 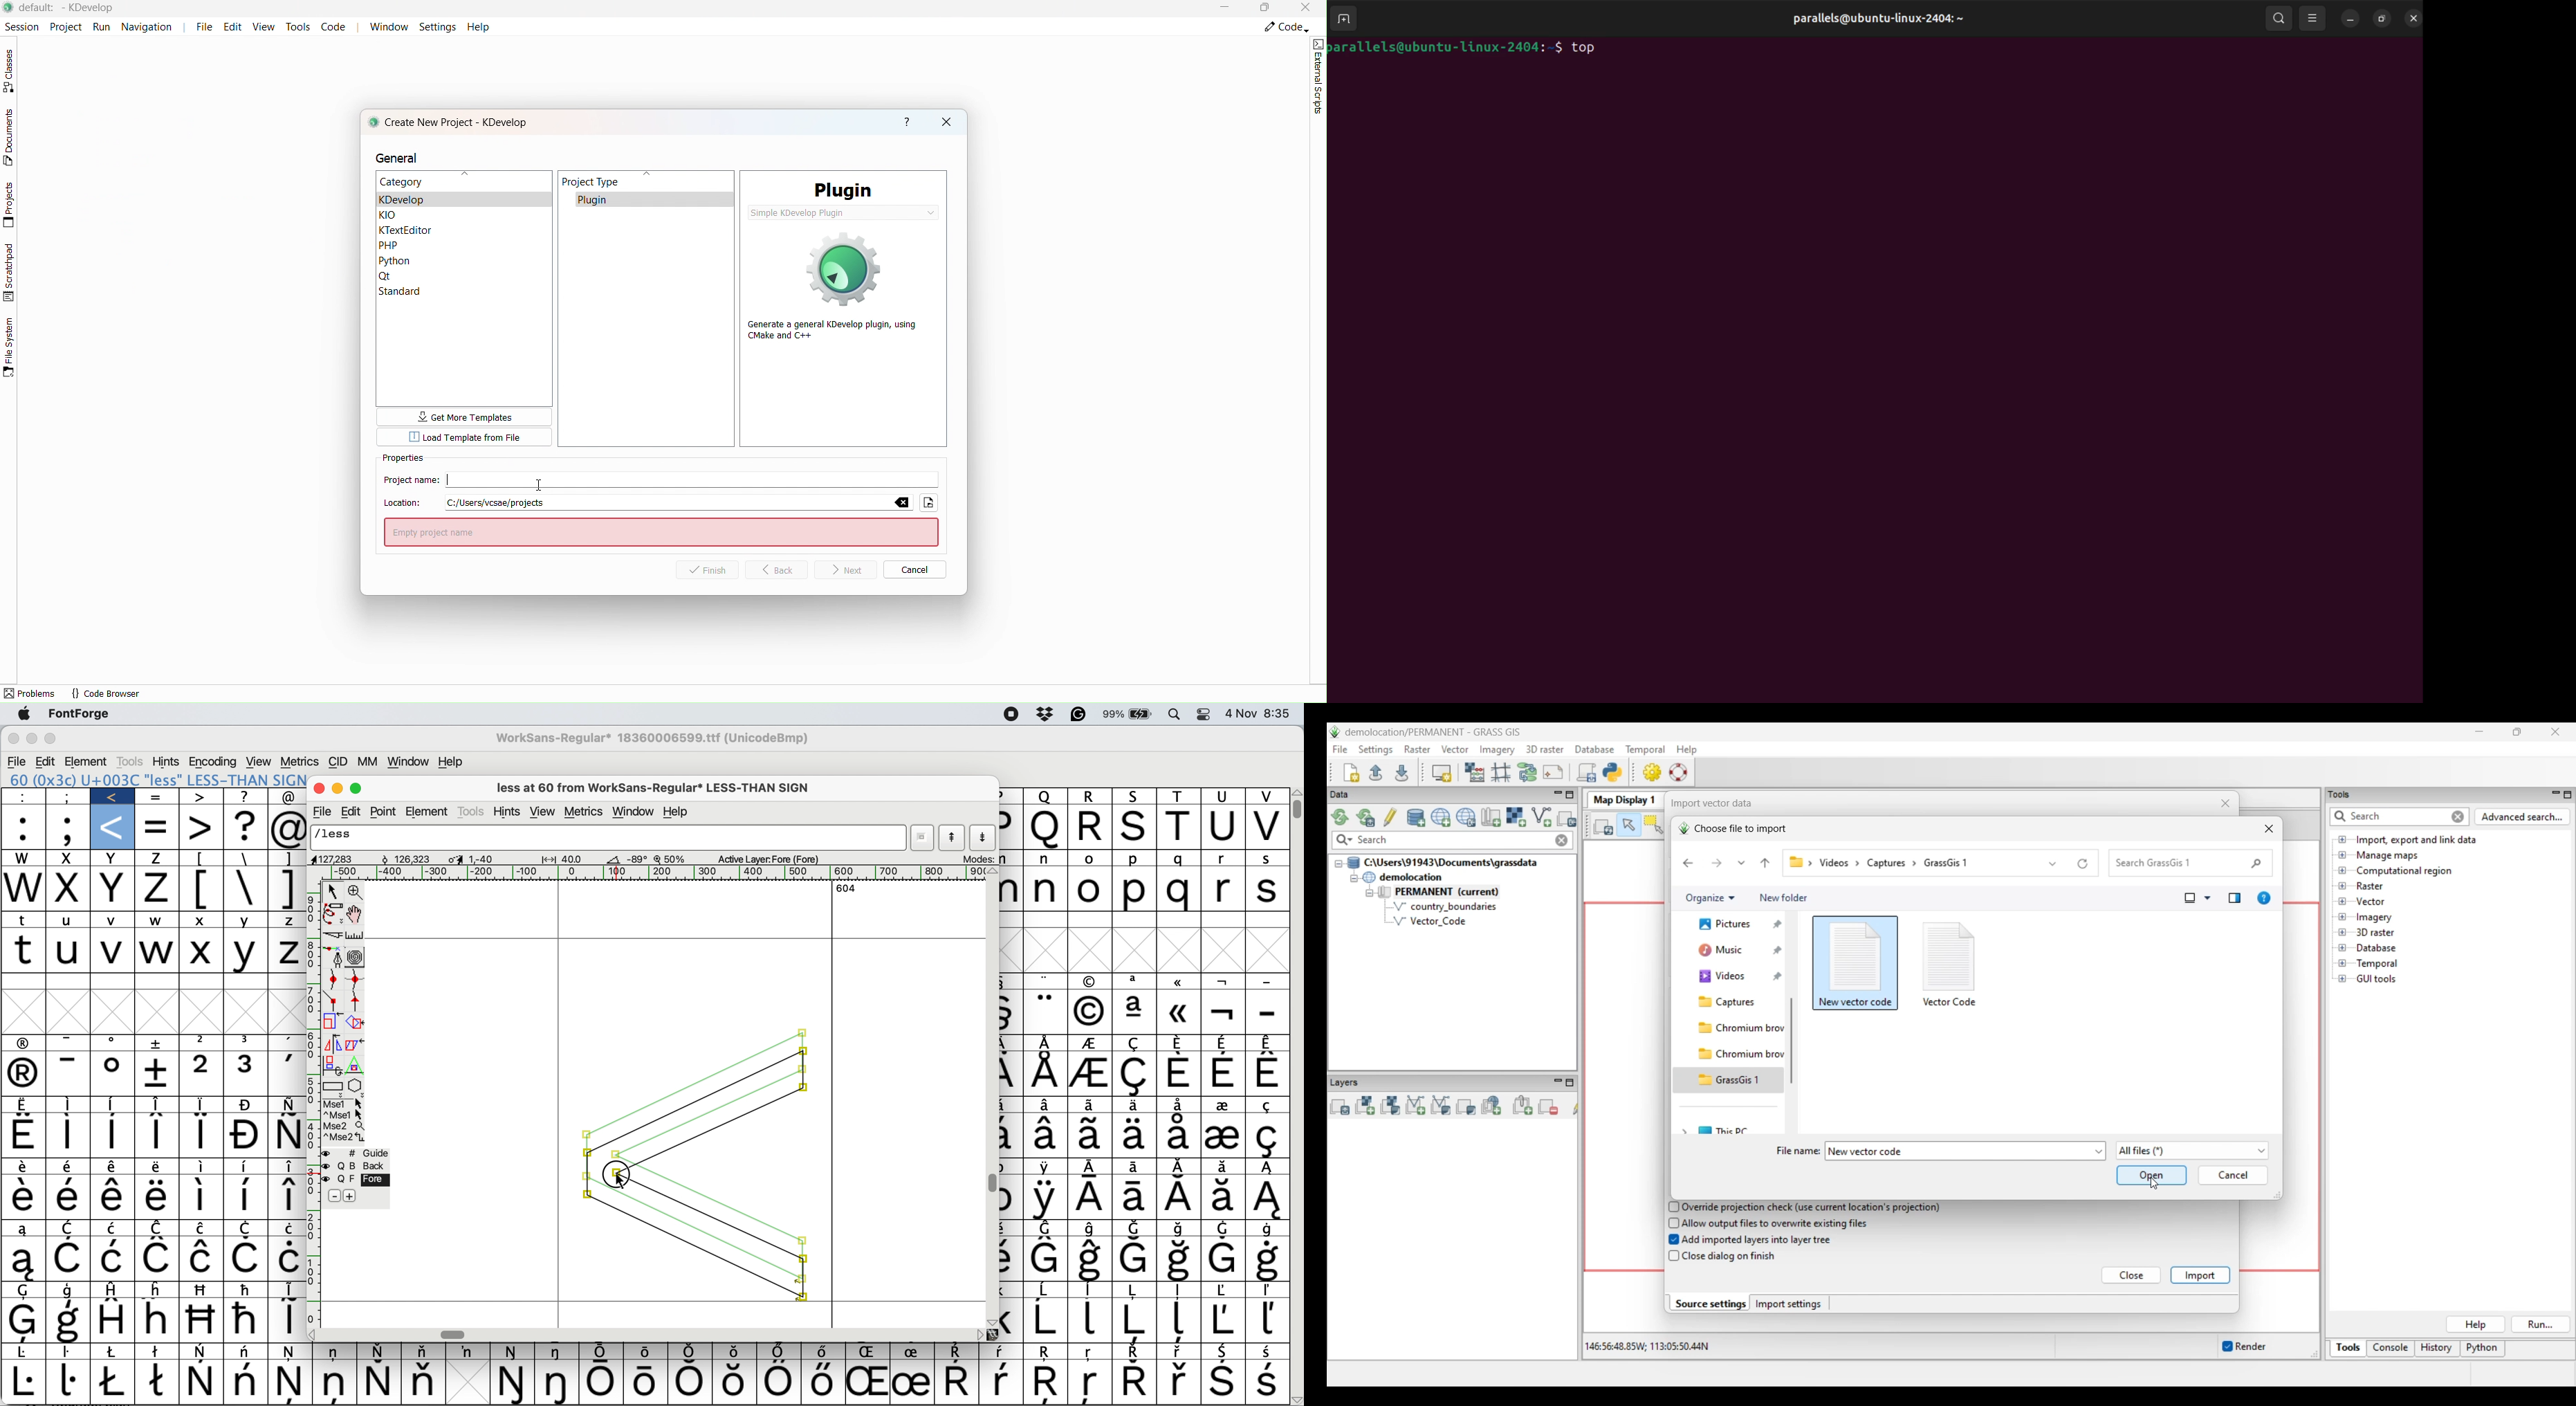 I want to click on Symbol, so click(x=25, y=1106).